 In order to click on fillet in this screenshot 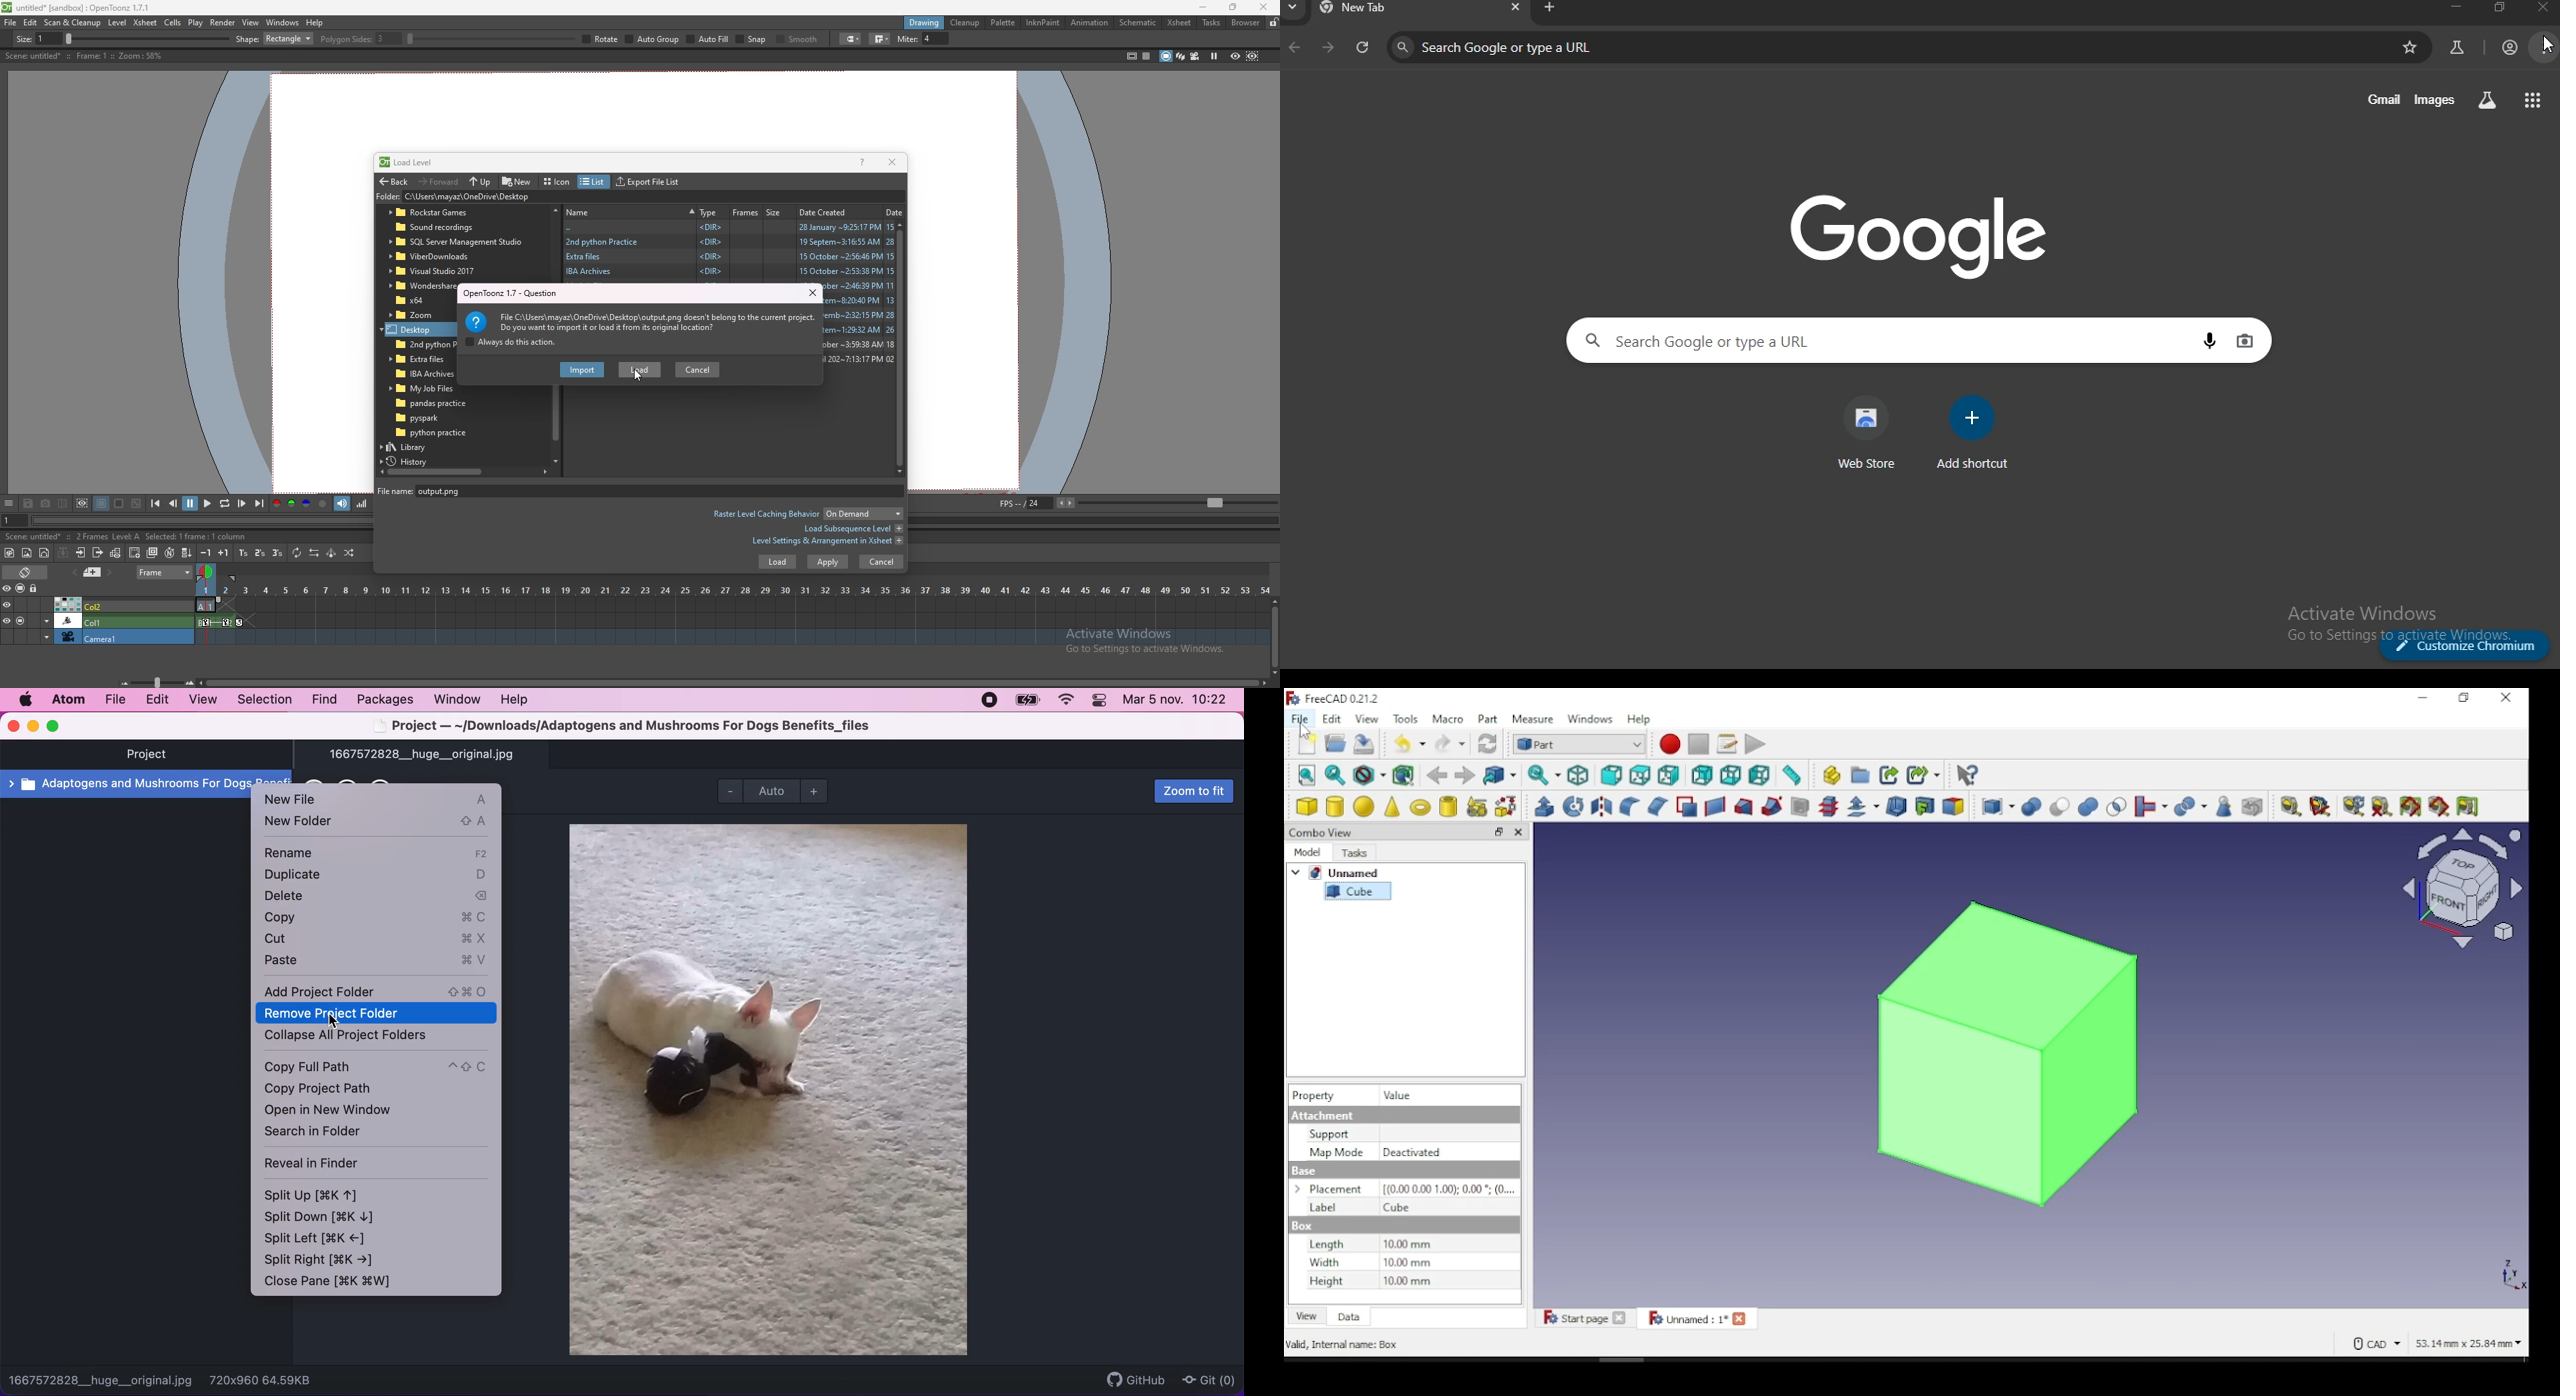, I will do `click(1629, 806)`.